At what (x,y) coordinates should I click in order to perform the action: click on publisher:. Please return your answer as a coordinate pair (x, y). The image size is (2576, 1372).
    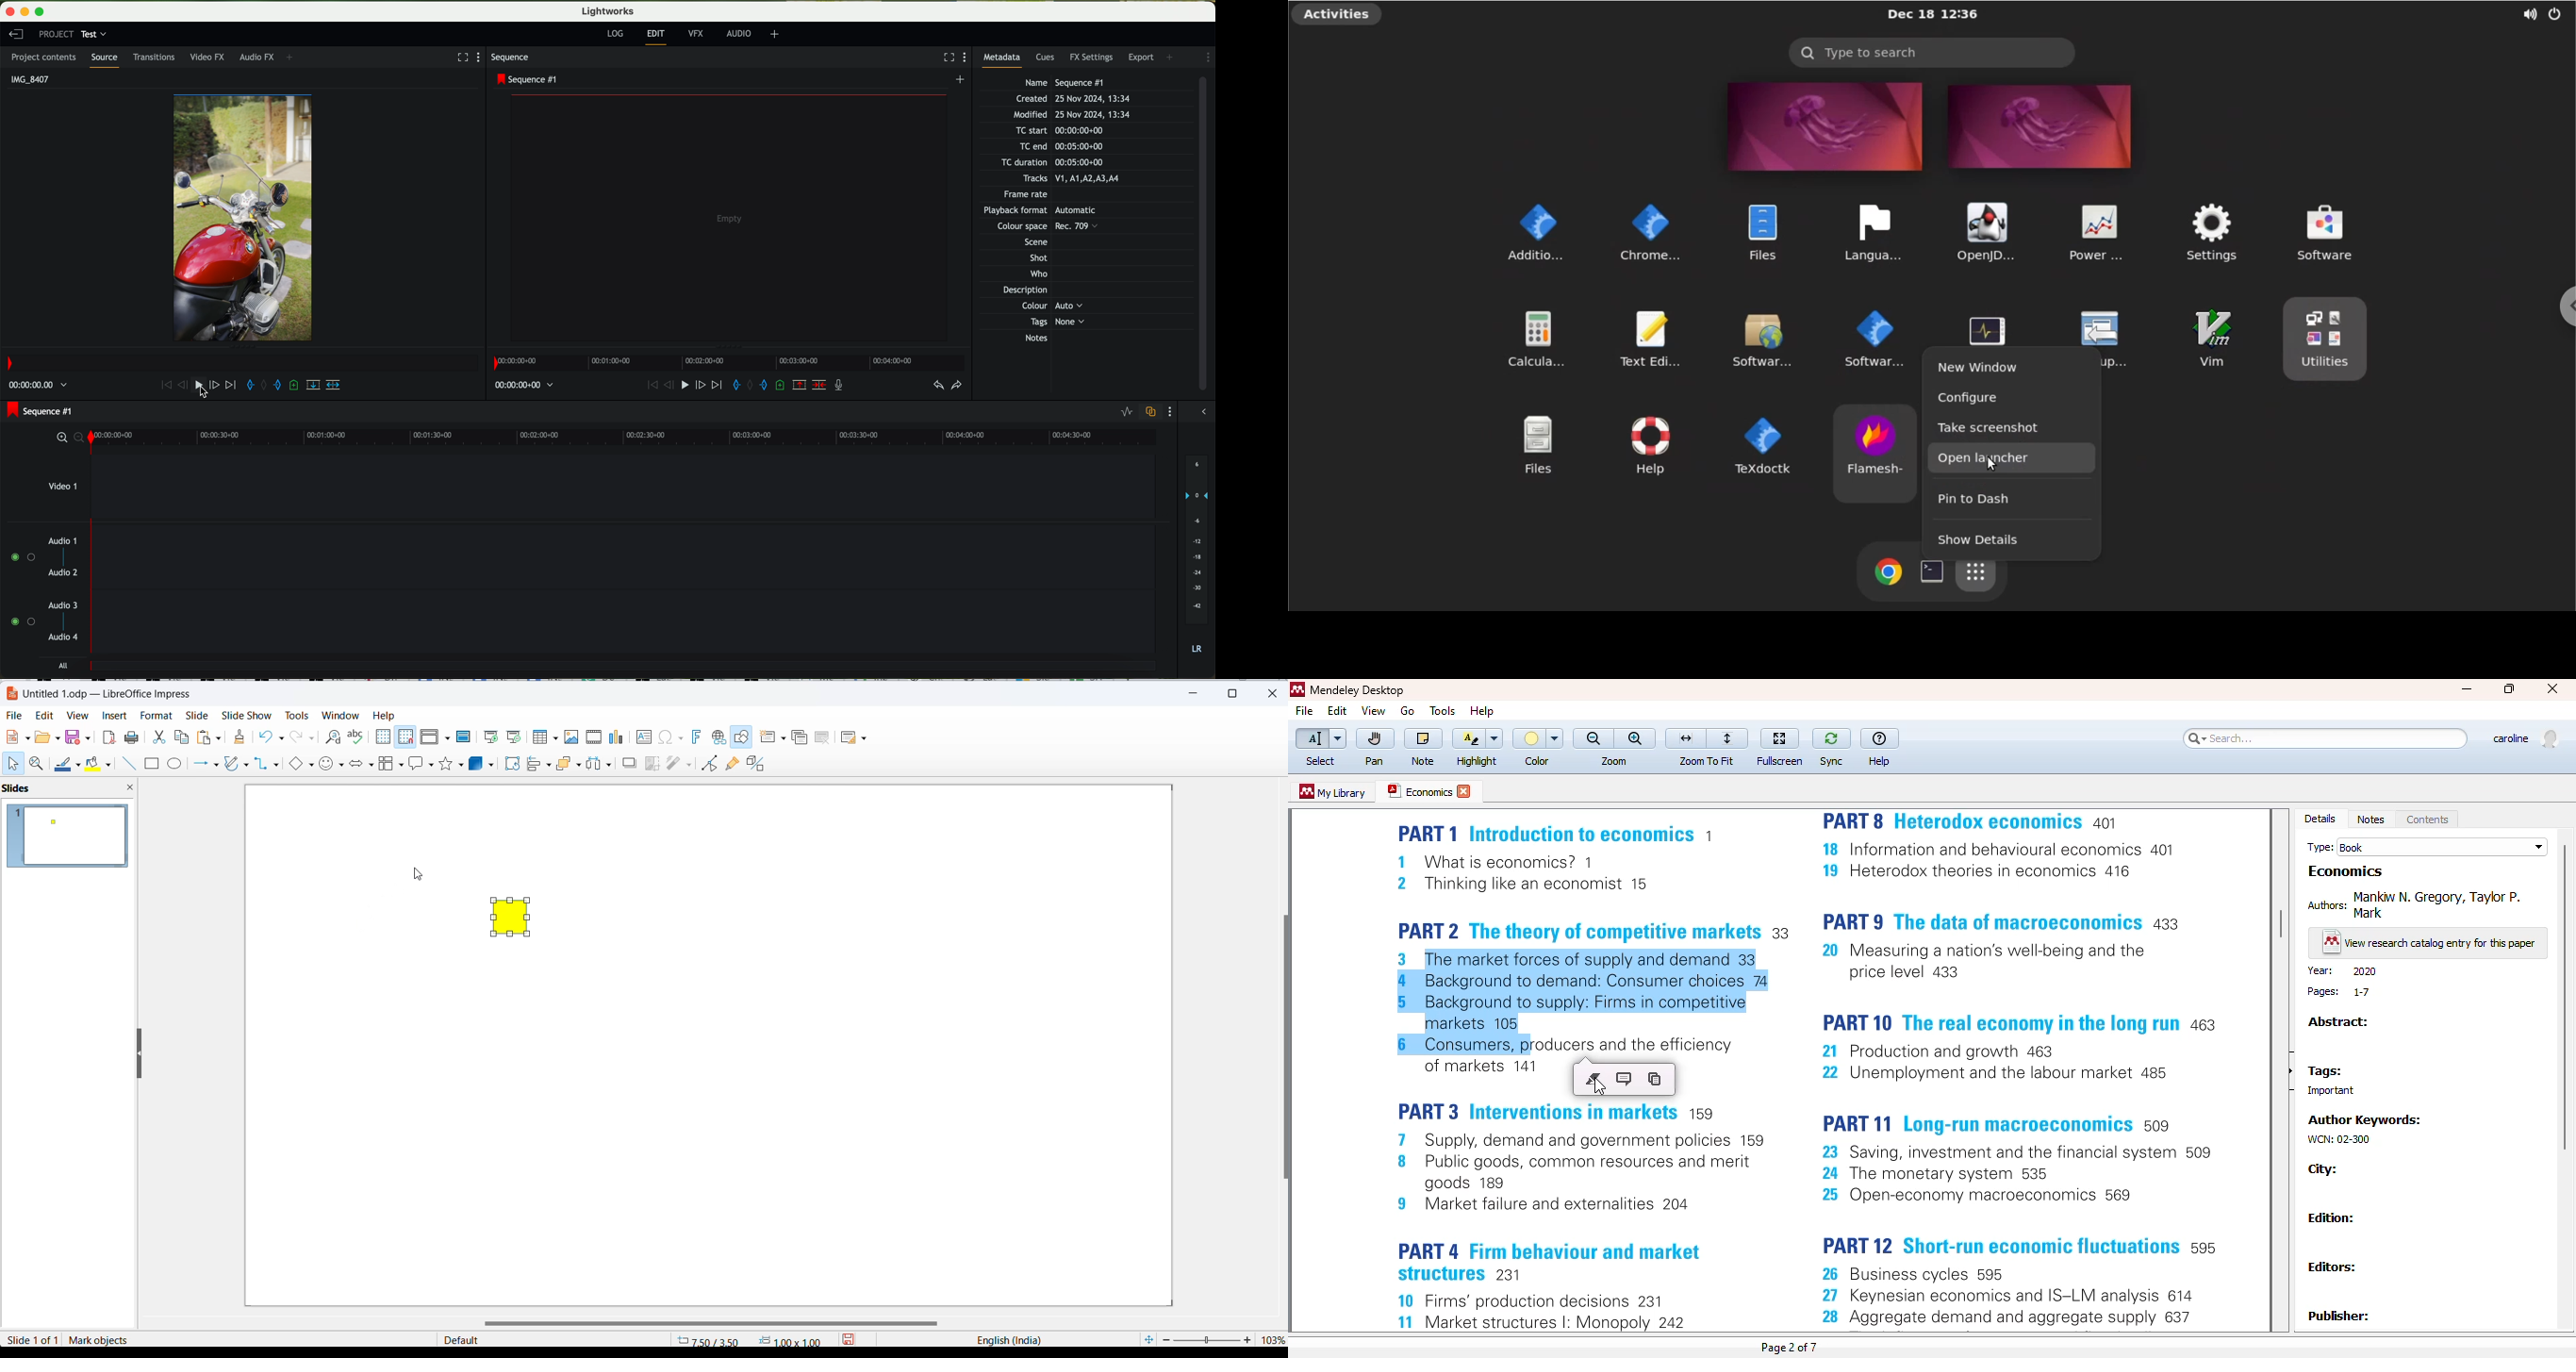
    Looking at the image, I should click on (2339, 1316).